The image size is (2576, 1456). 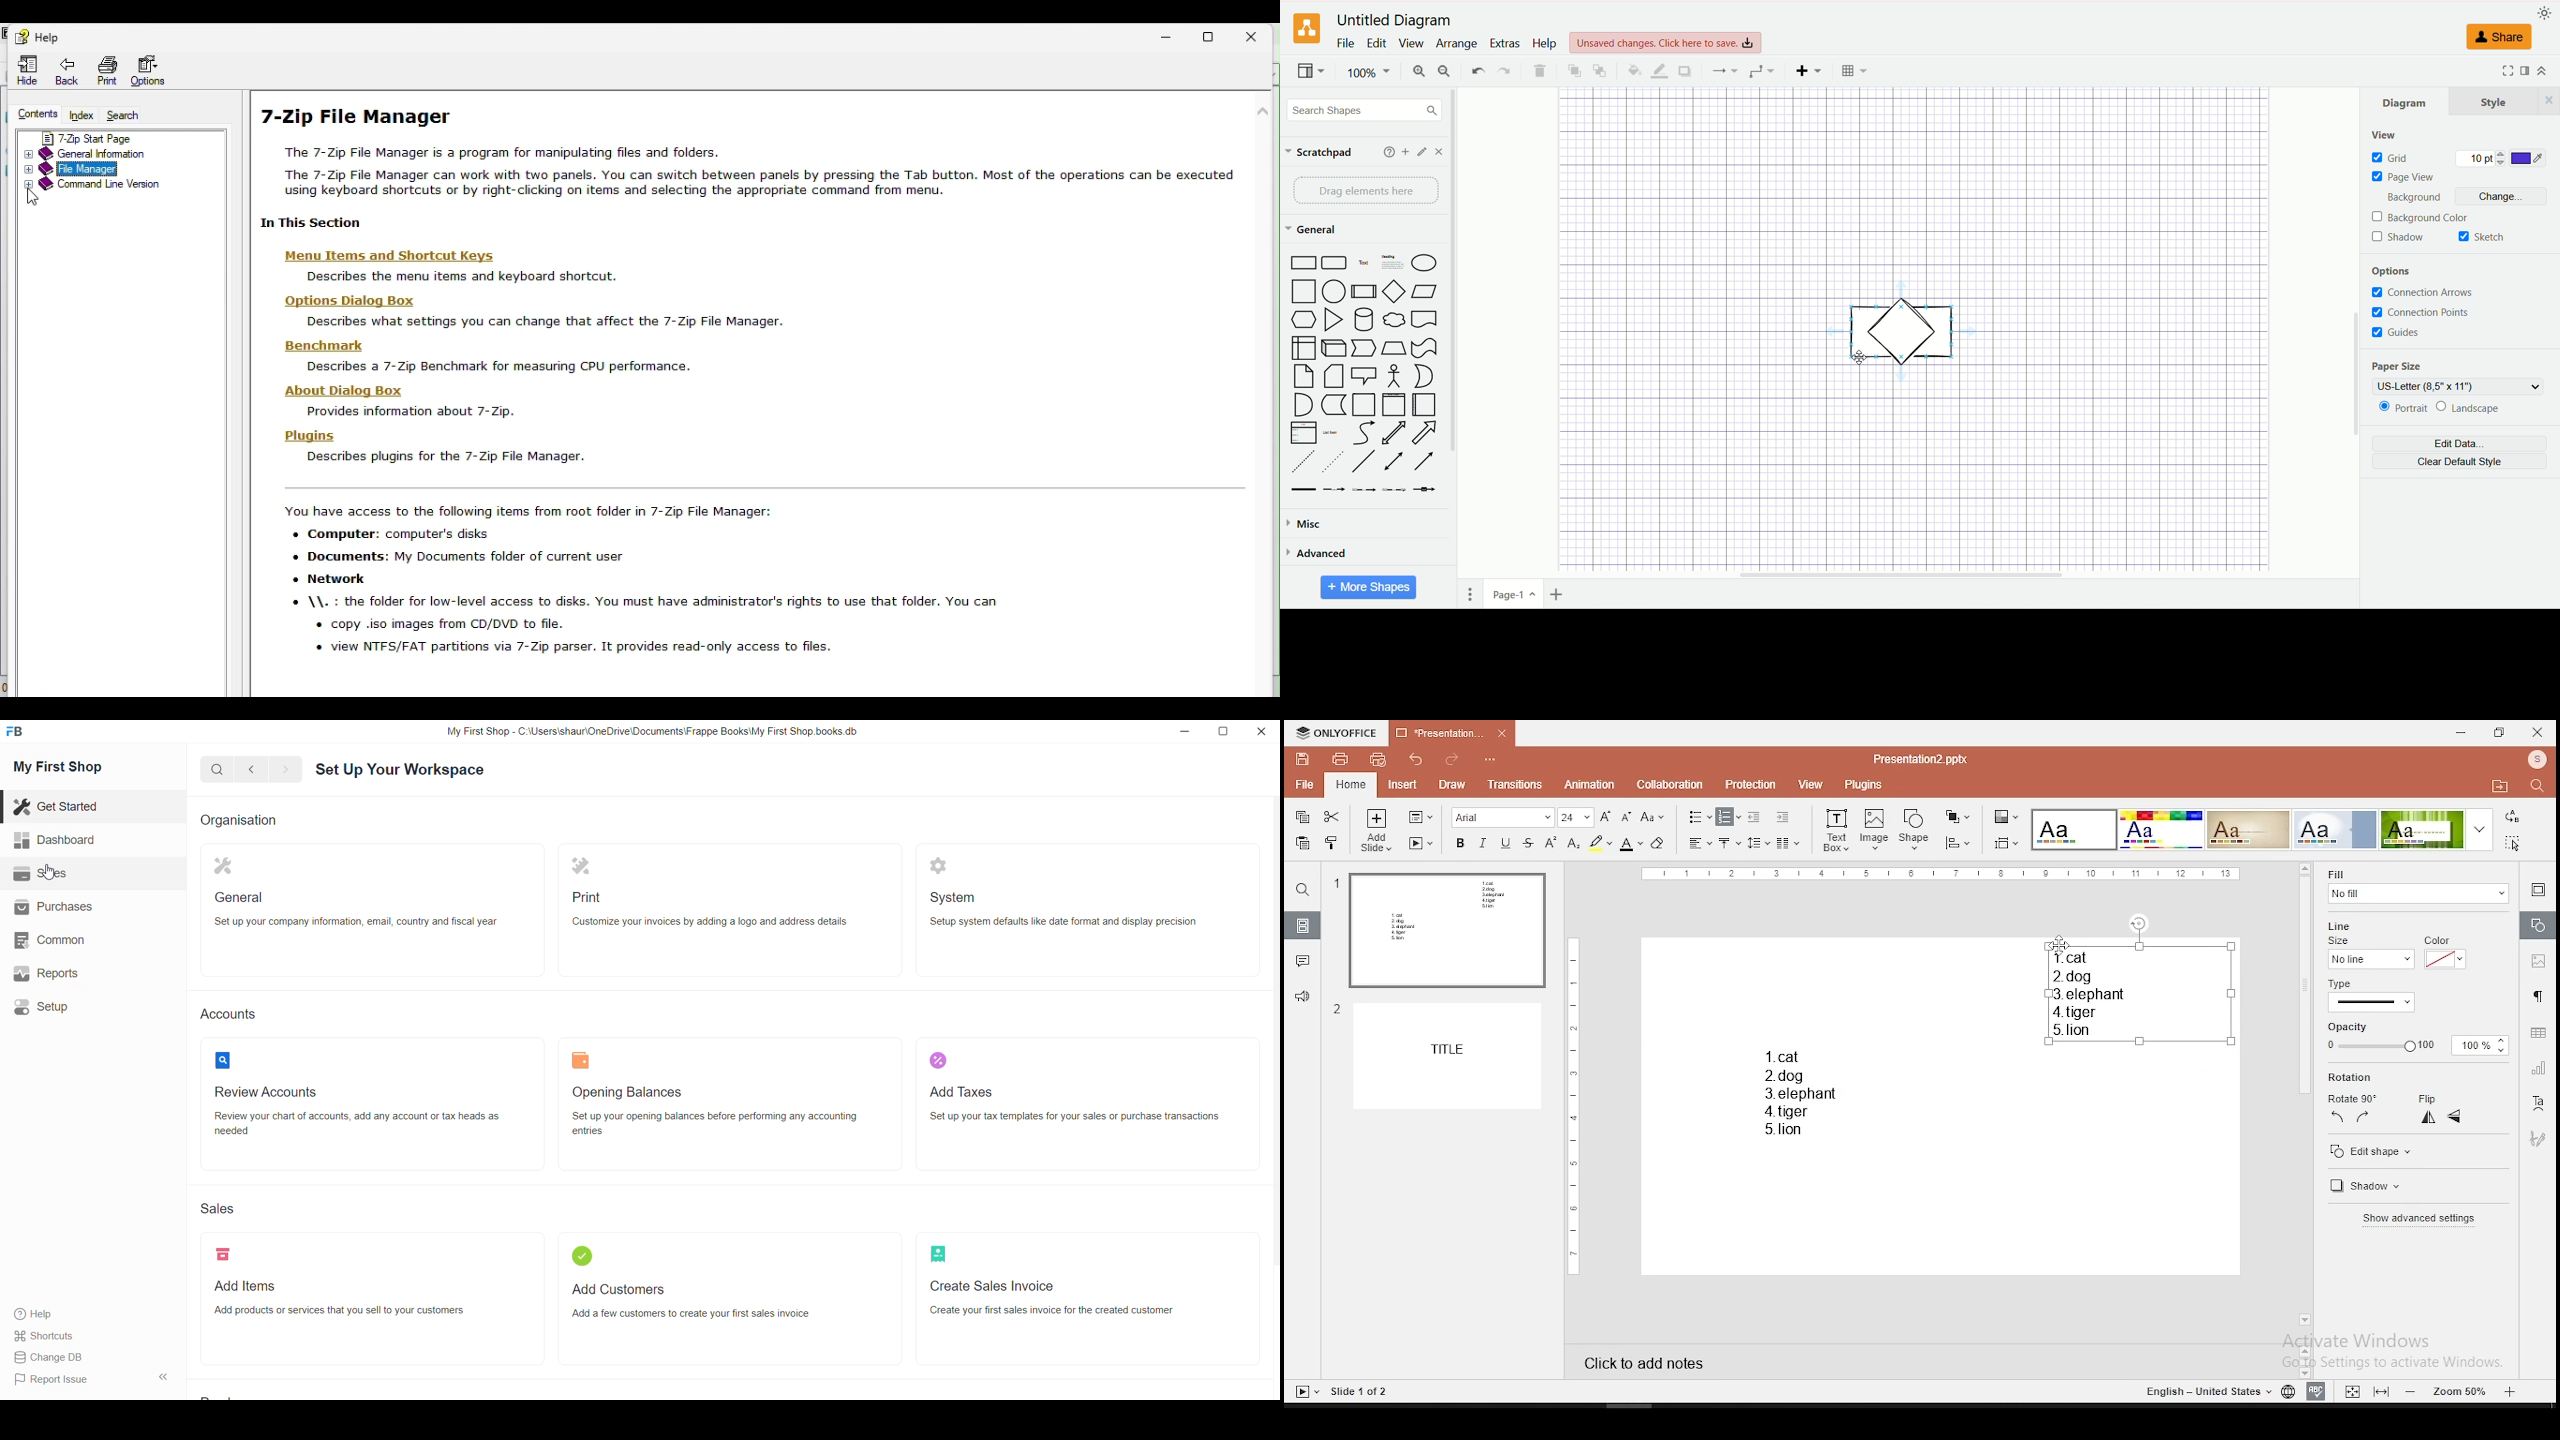 I want to click on print file, so click(x=1337, y=759).